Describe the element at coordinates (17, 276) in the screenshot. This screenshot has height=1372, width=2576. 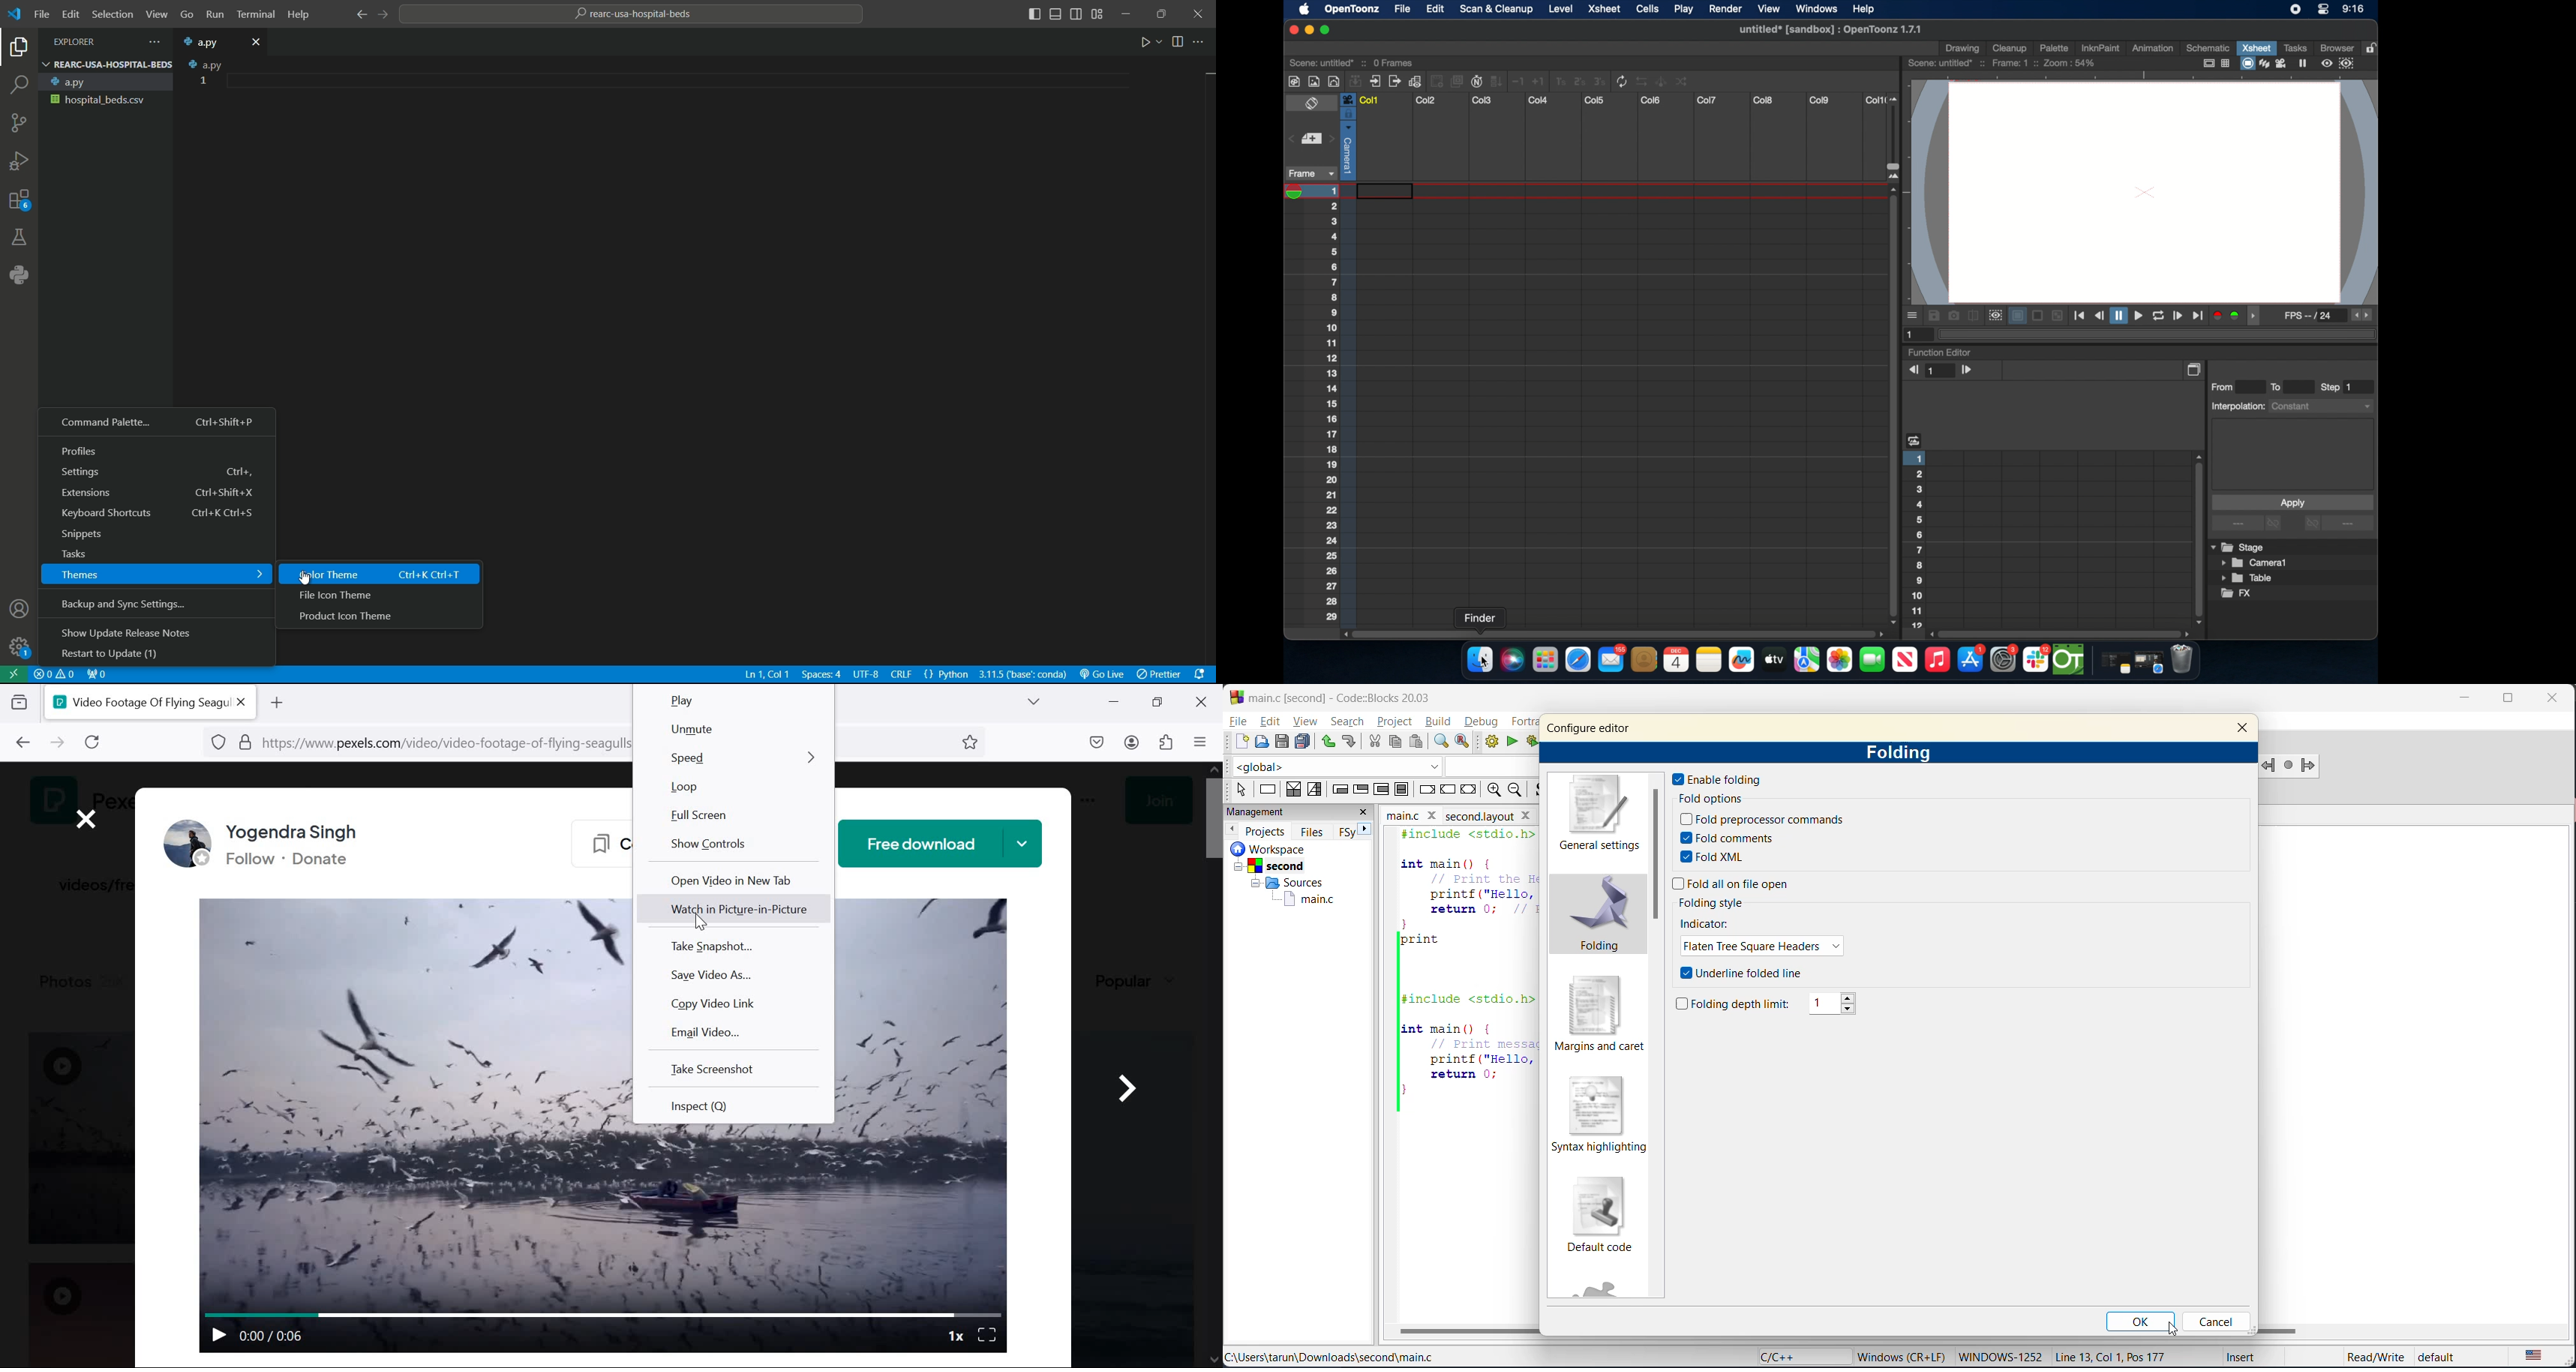
I see `python` at that location.